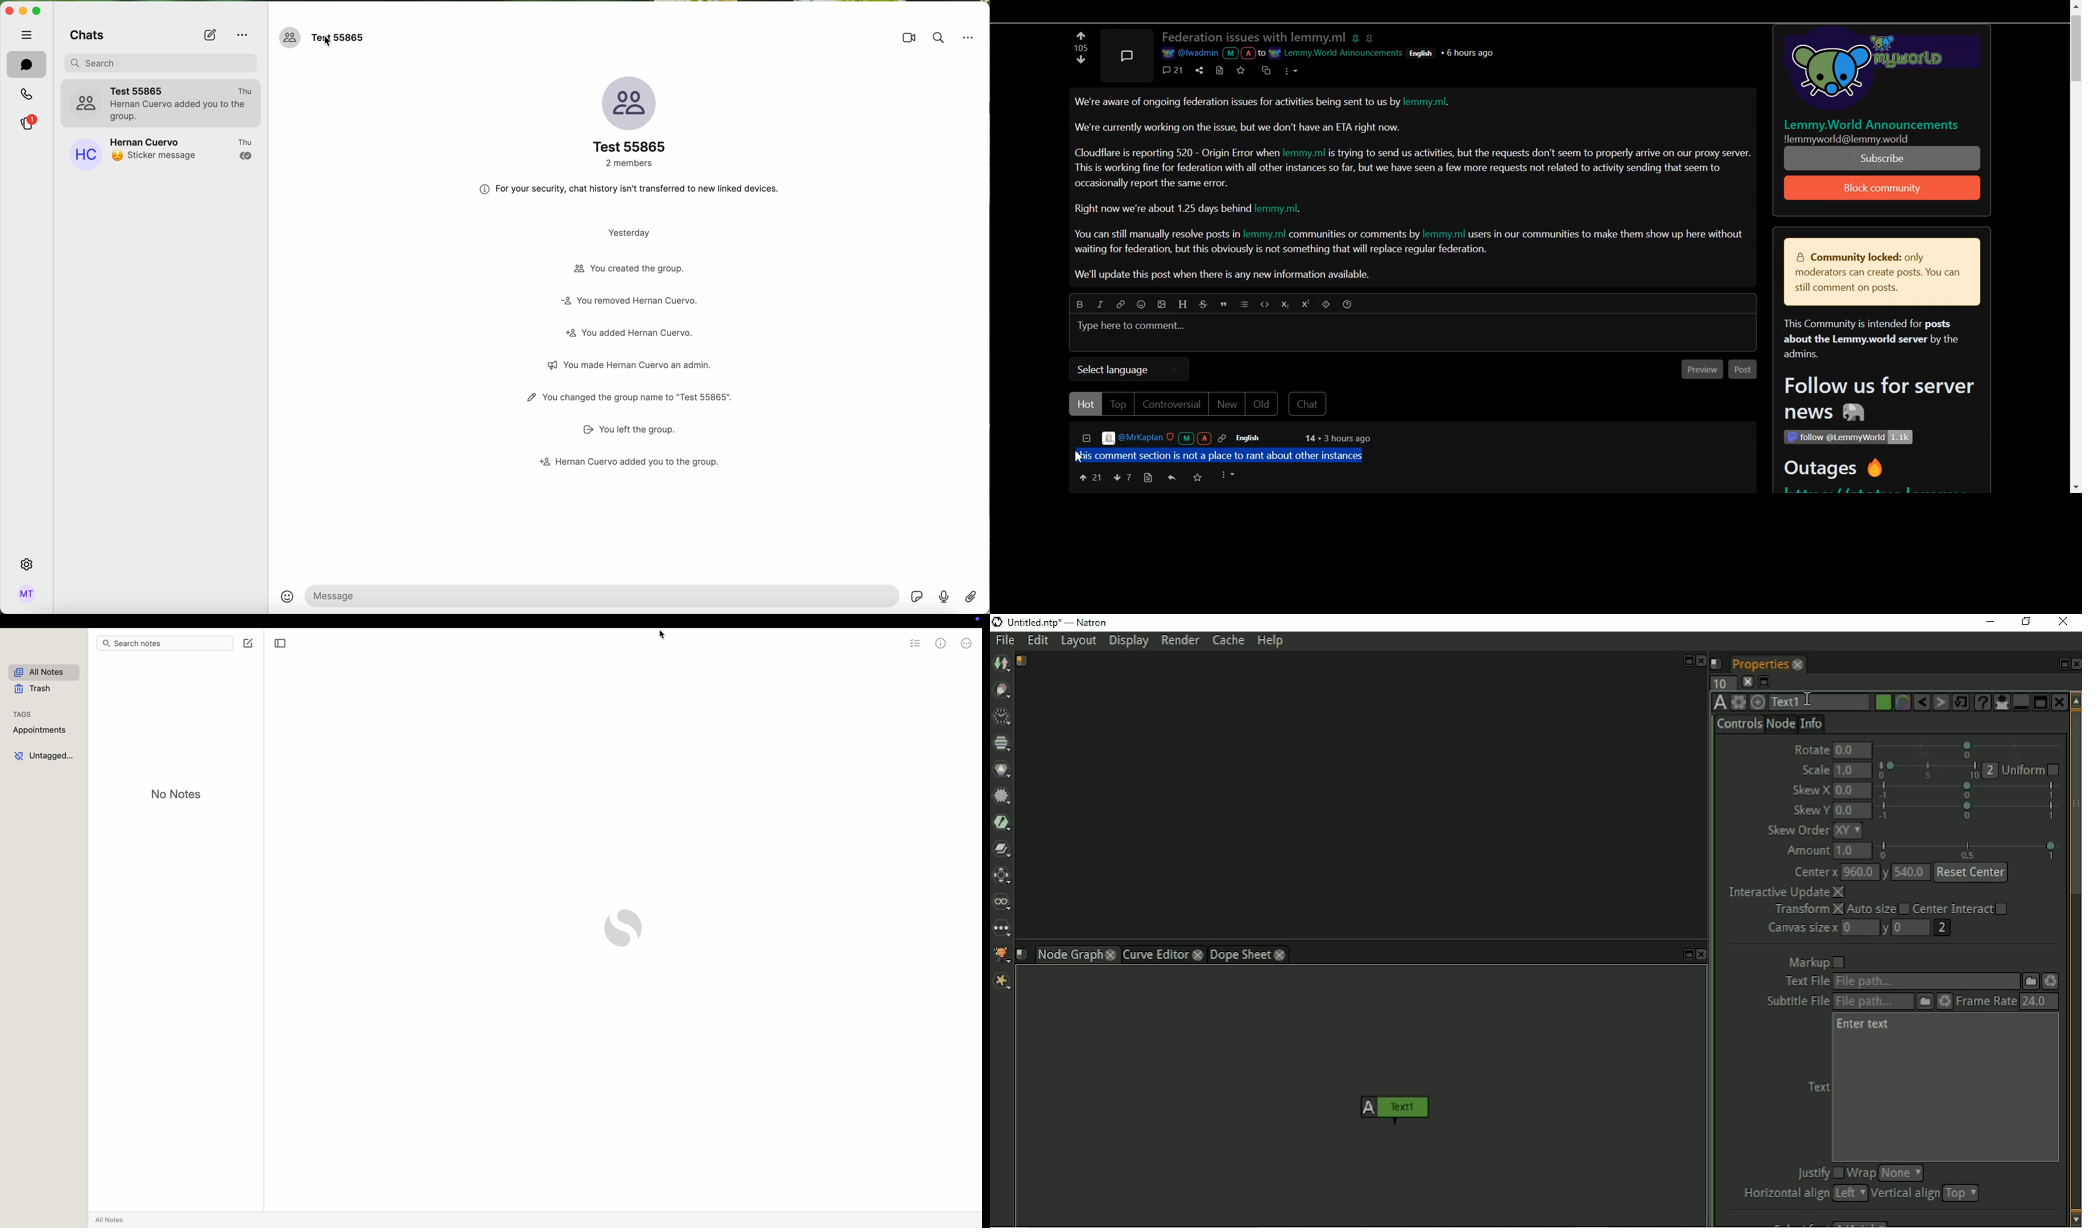 The height and width of the screenshot is (1232, 2100). What do you see at coordinates (281, 644) in the screenshot?
I see `toggle sidebar` at bounding box center [281, 644].